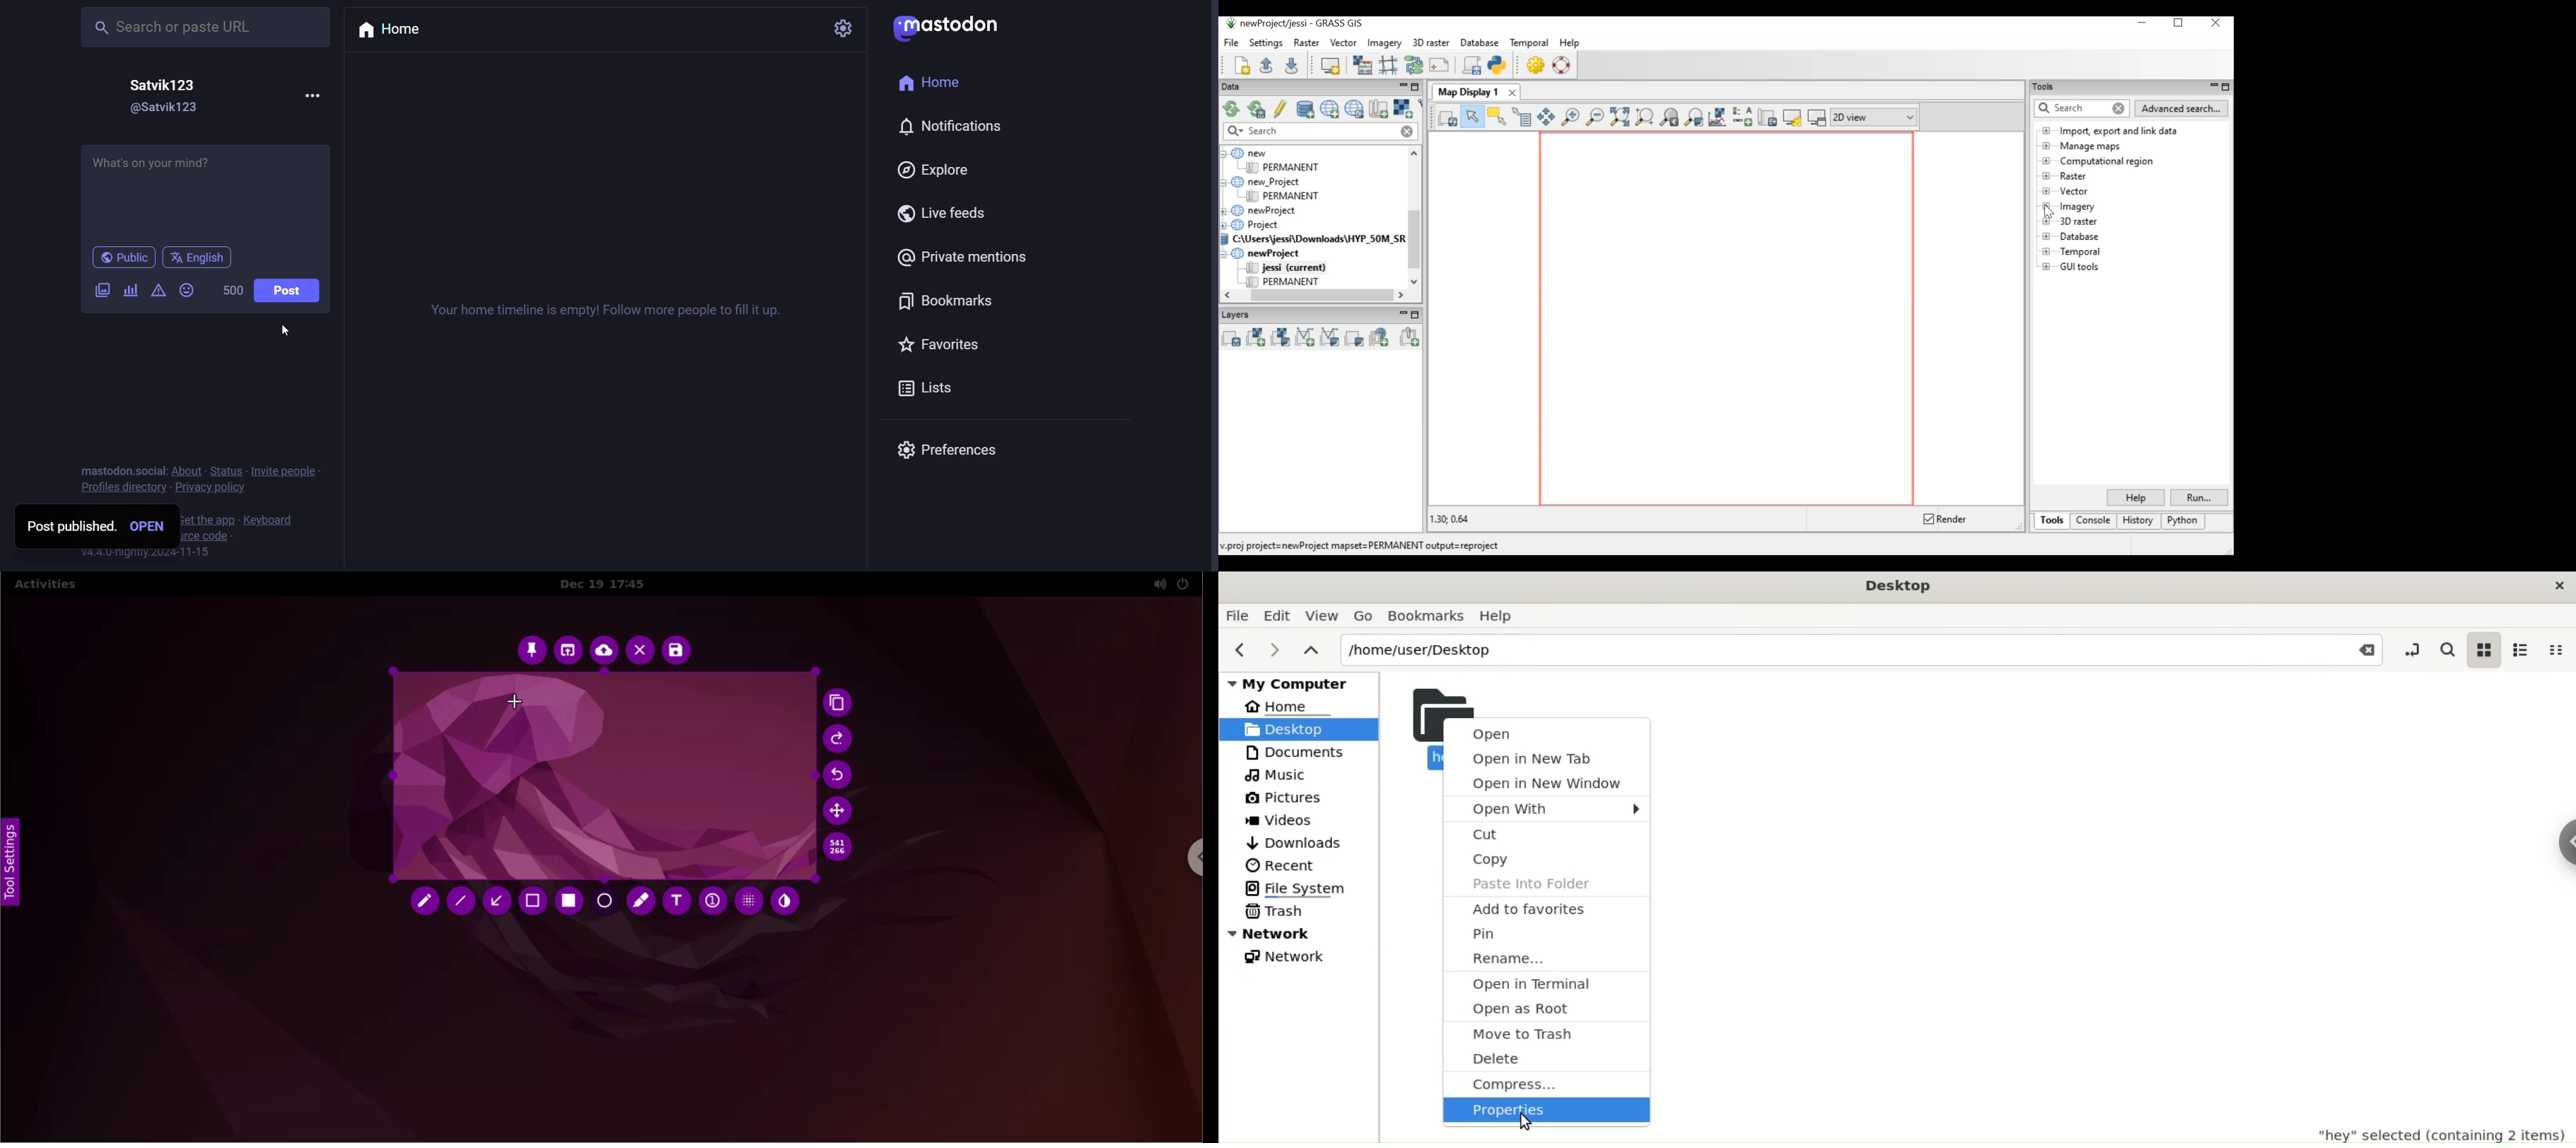 The width and height of the screenshot is (2576, 1148). Describe the element at coordinates (1267, 64) in the screenshot. I see `Open existing workspace to fil` at that location.